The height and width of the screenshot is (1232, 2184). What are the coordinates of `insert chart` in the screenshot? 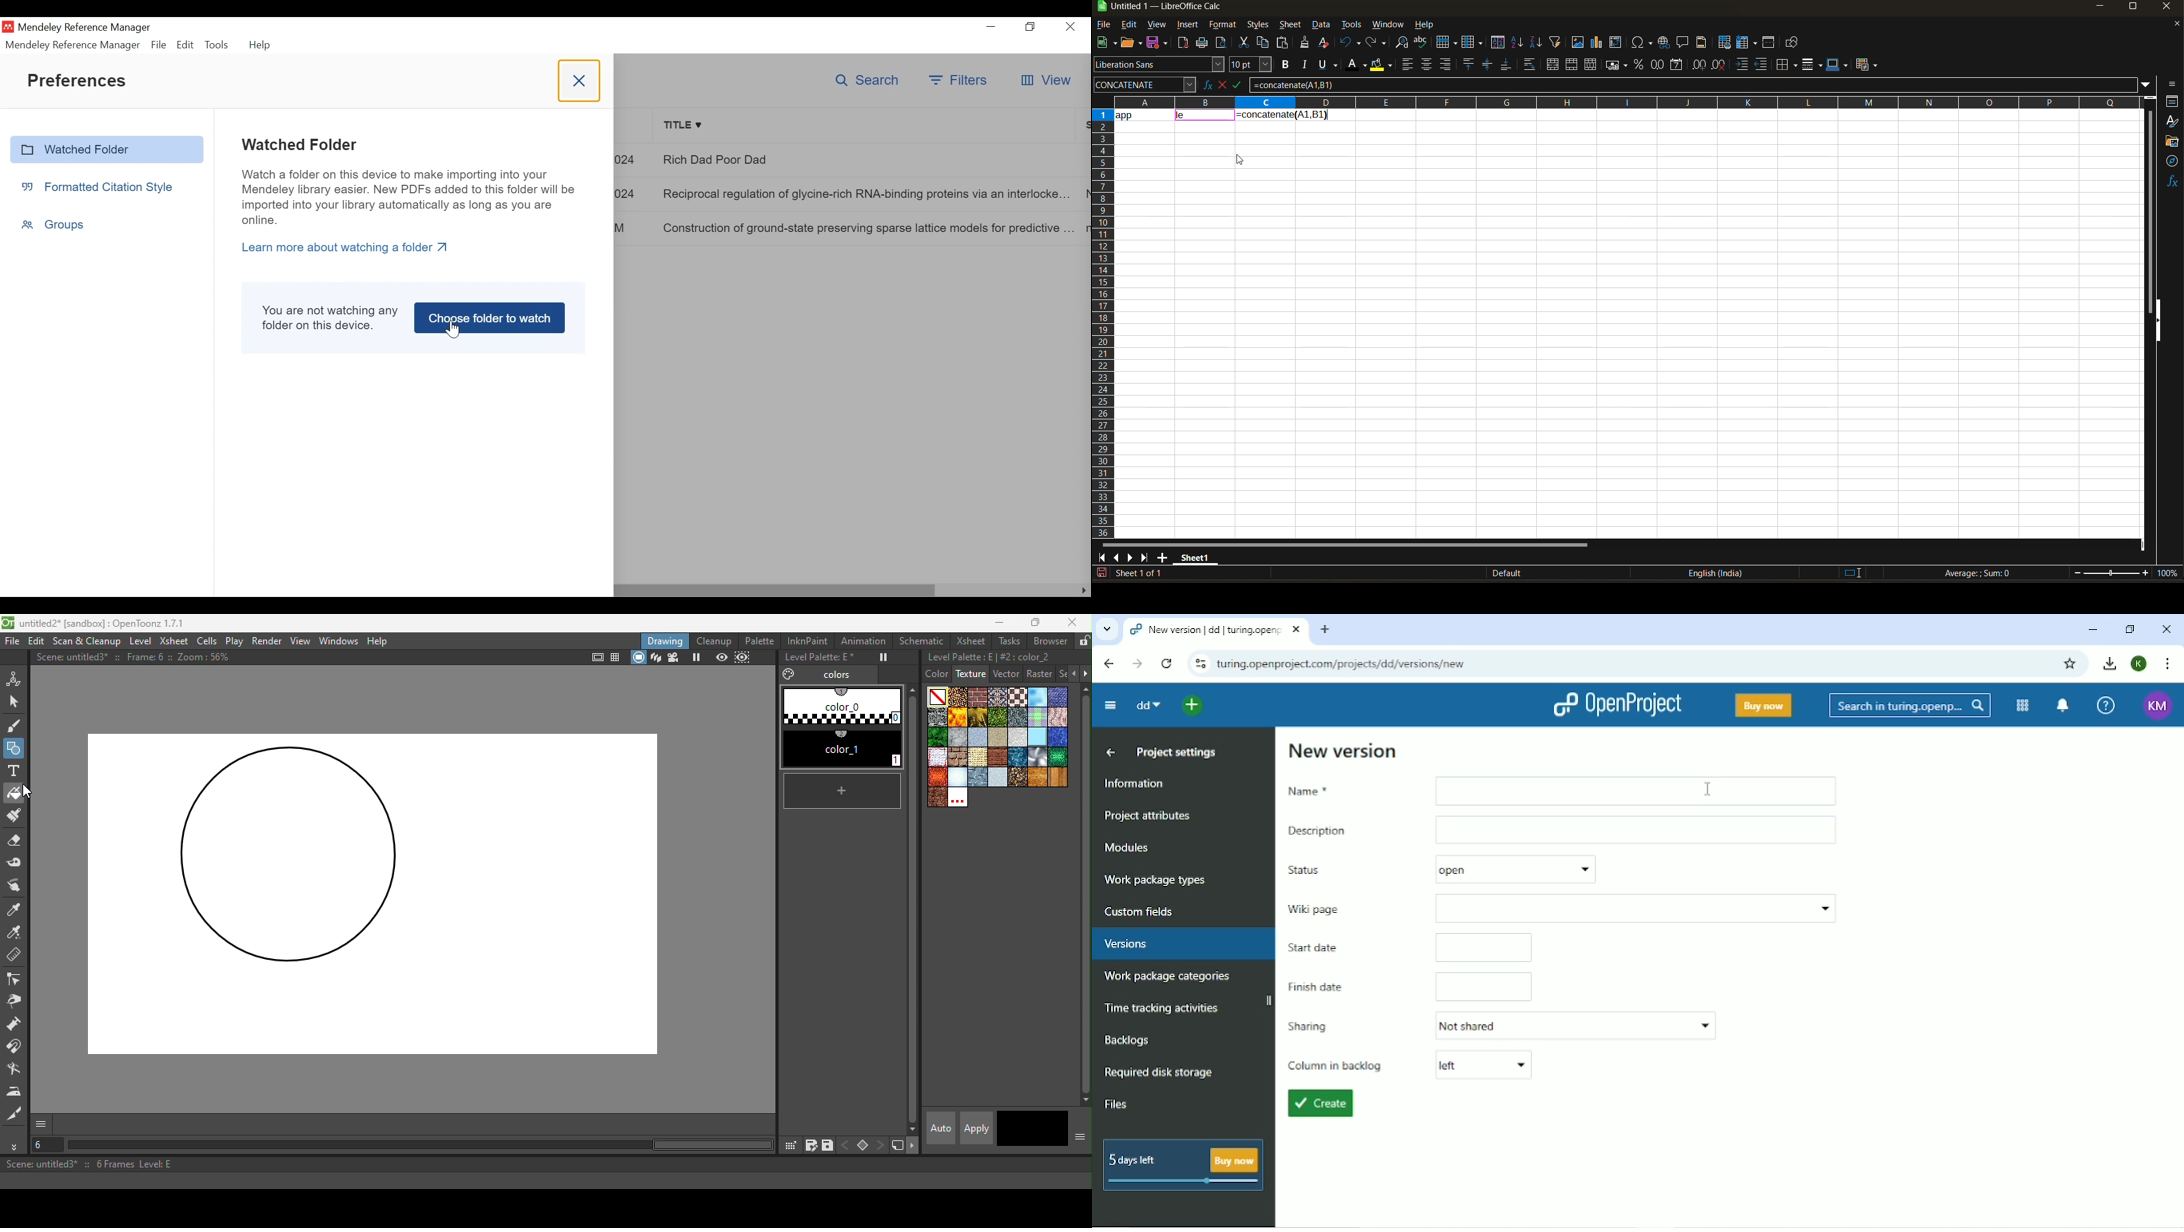 It's located at (1597, 42).